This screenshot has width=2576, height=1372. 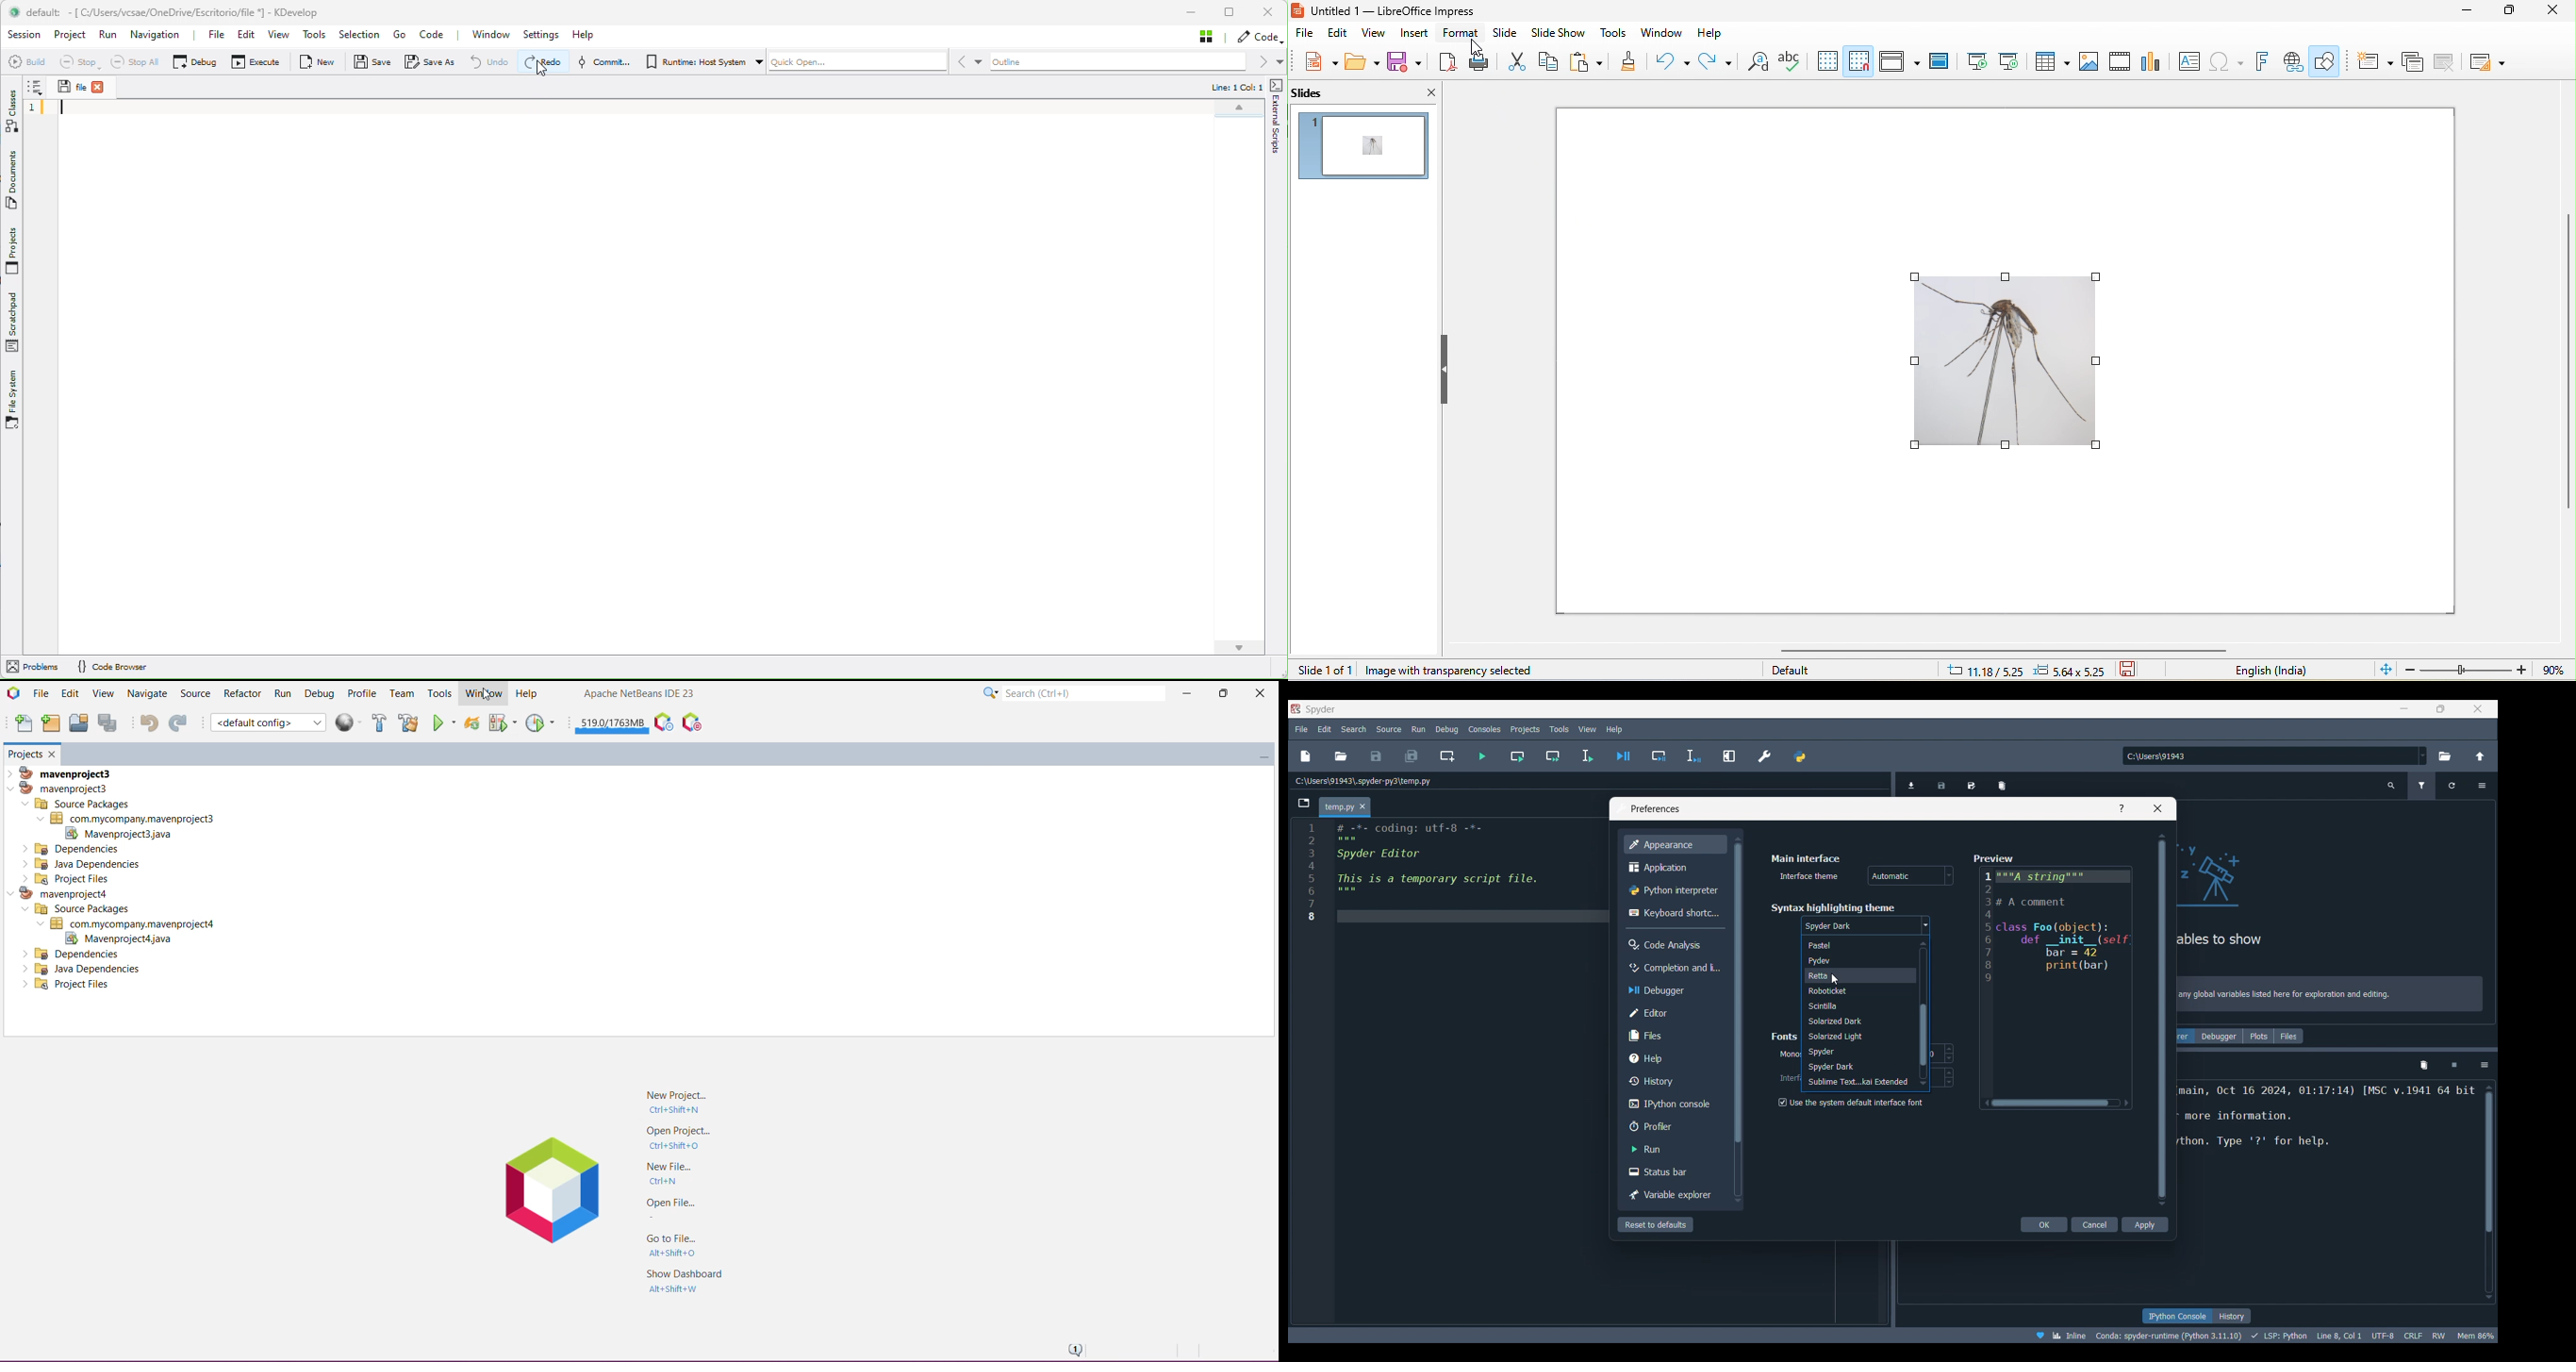 What do you see at coordinates (1673, 967) in the screenshot?
I see `Completion and linting` at bounding box center [1673, 967].